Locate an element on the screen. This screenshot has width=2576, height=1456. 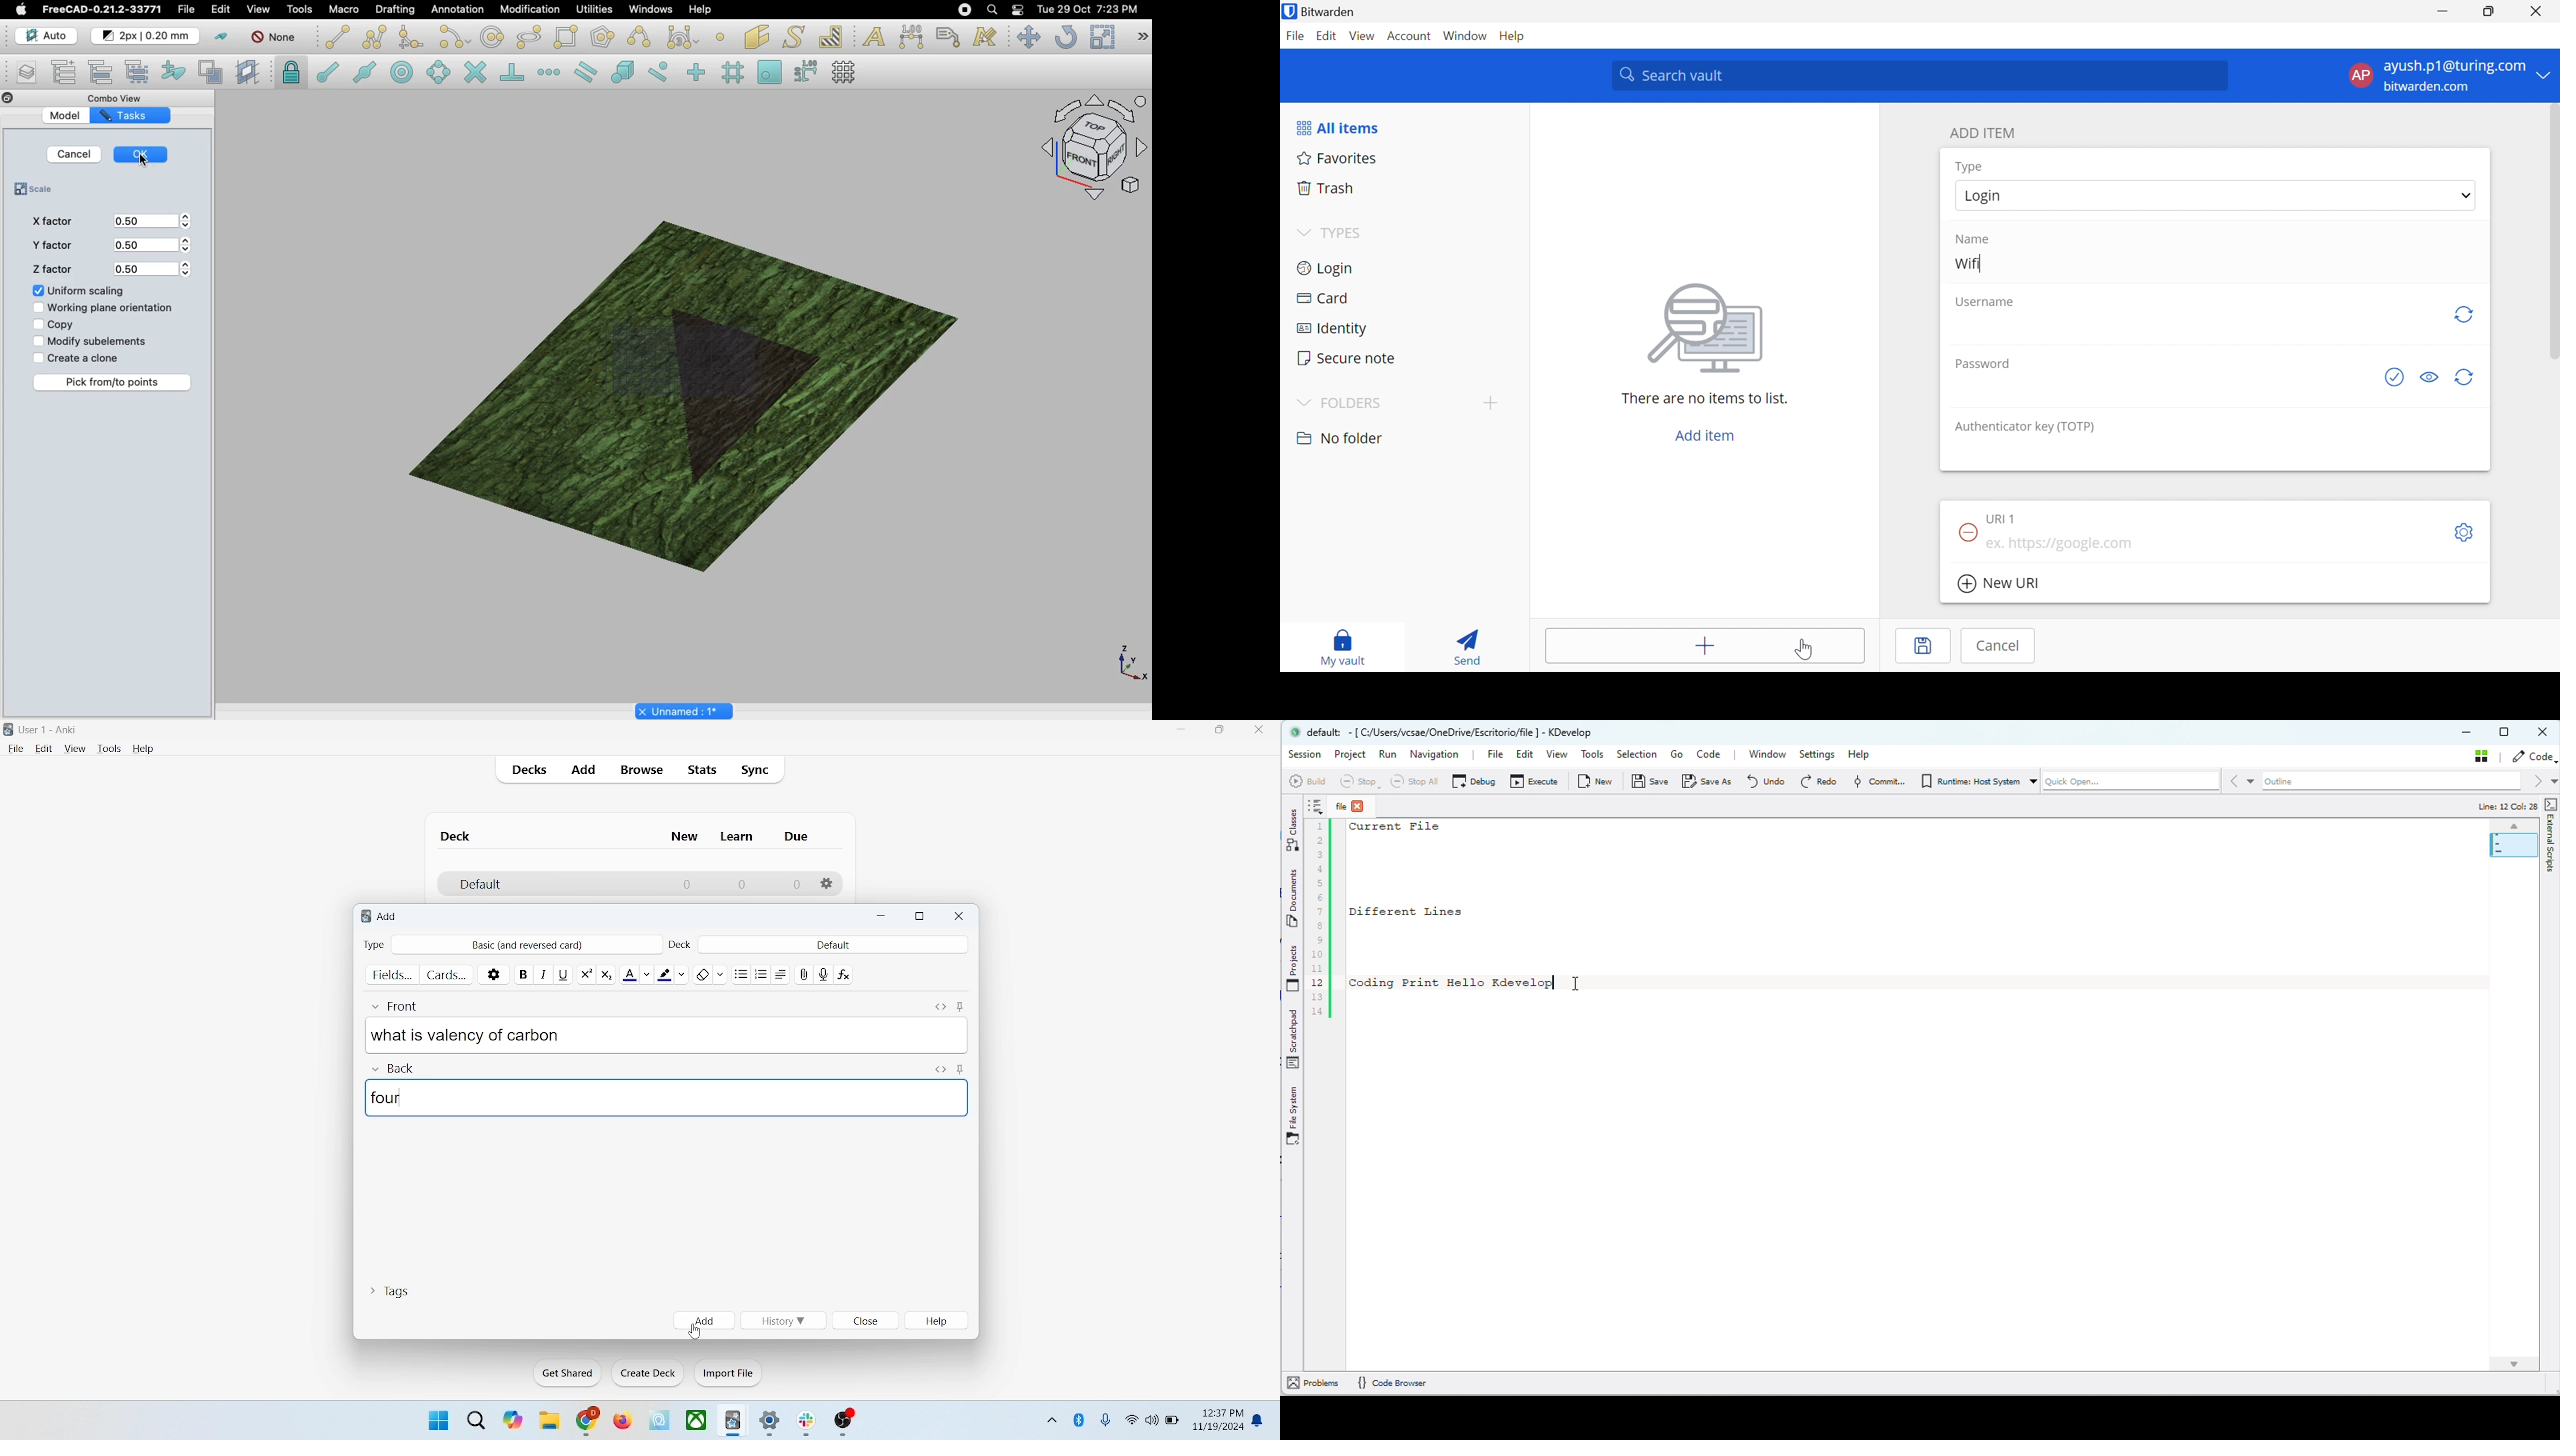
Axis is located at coordinates (1130, 662).